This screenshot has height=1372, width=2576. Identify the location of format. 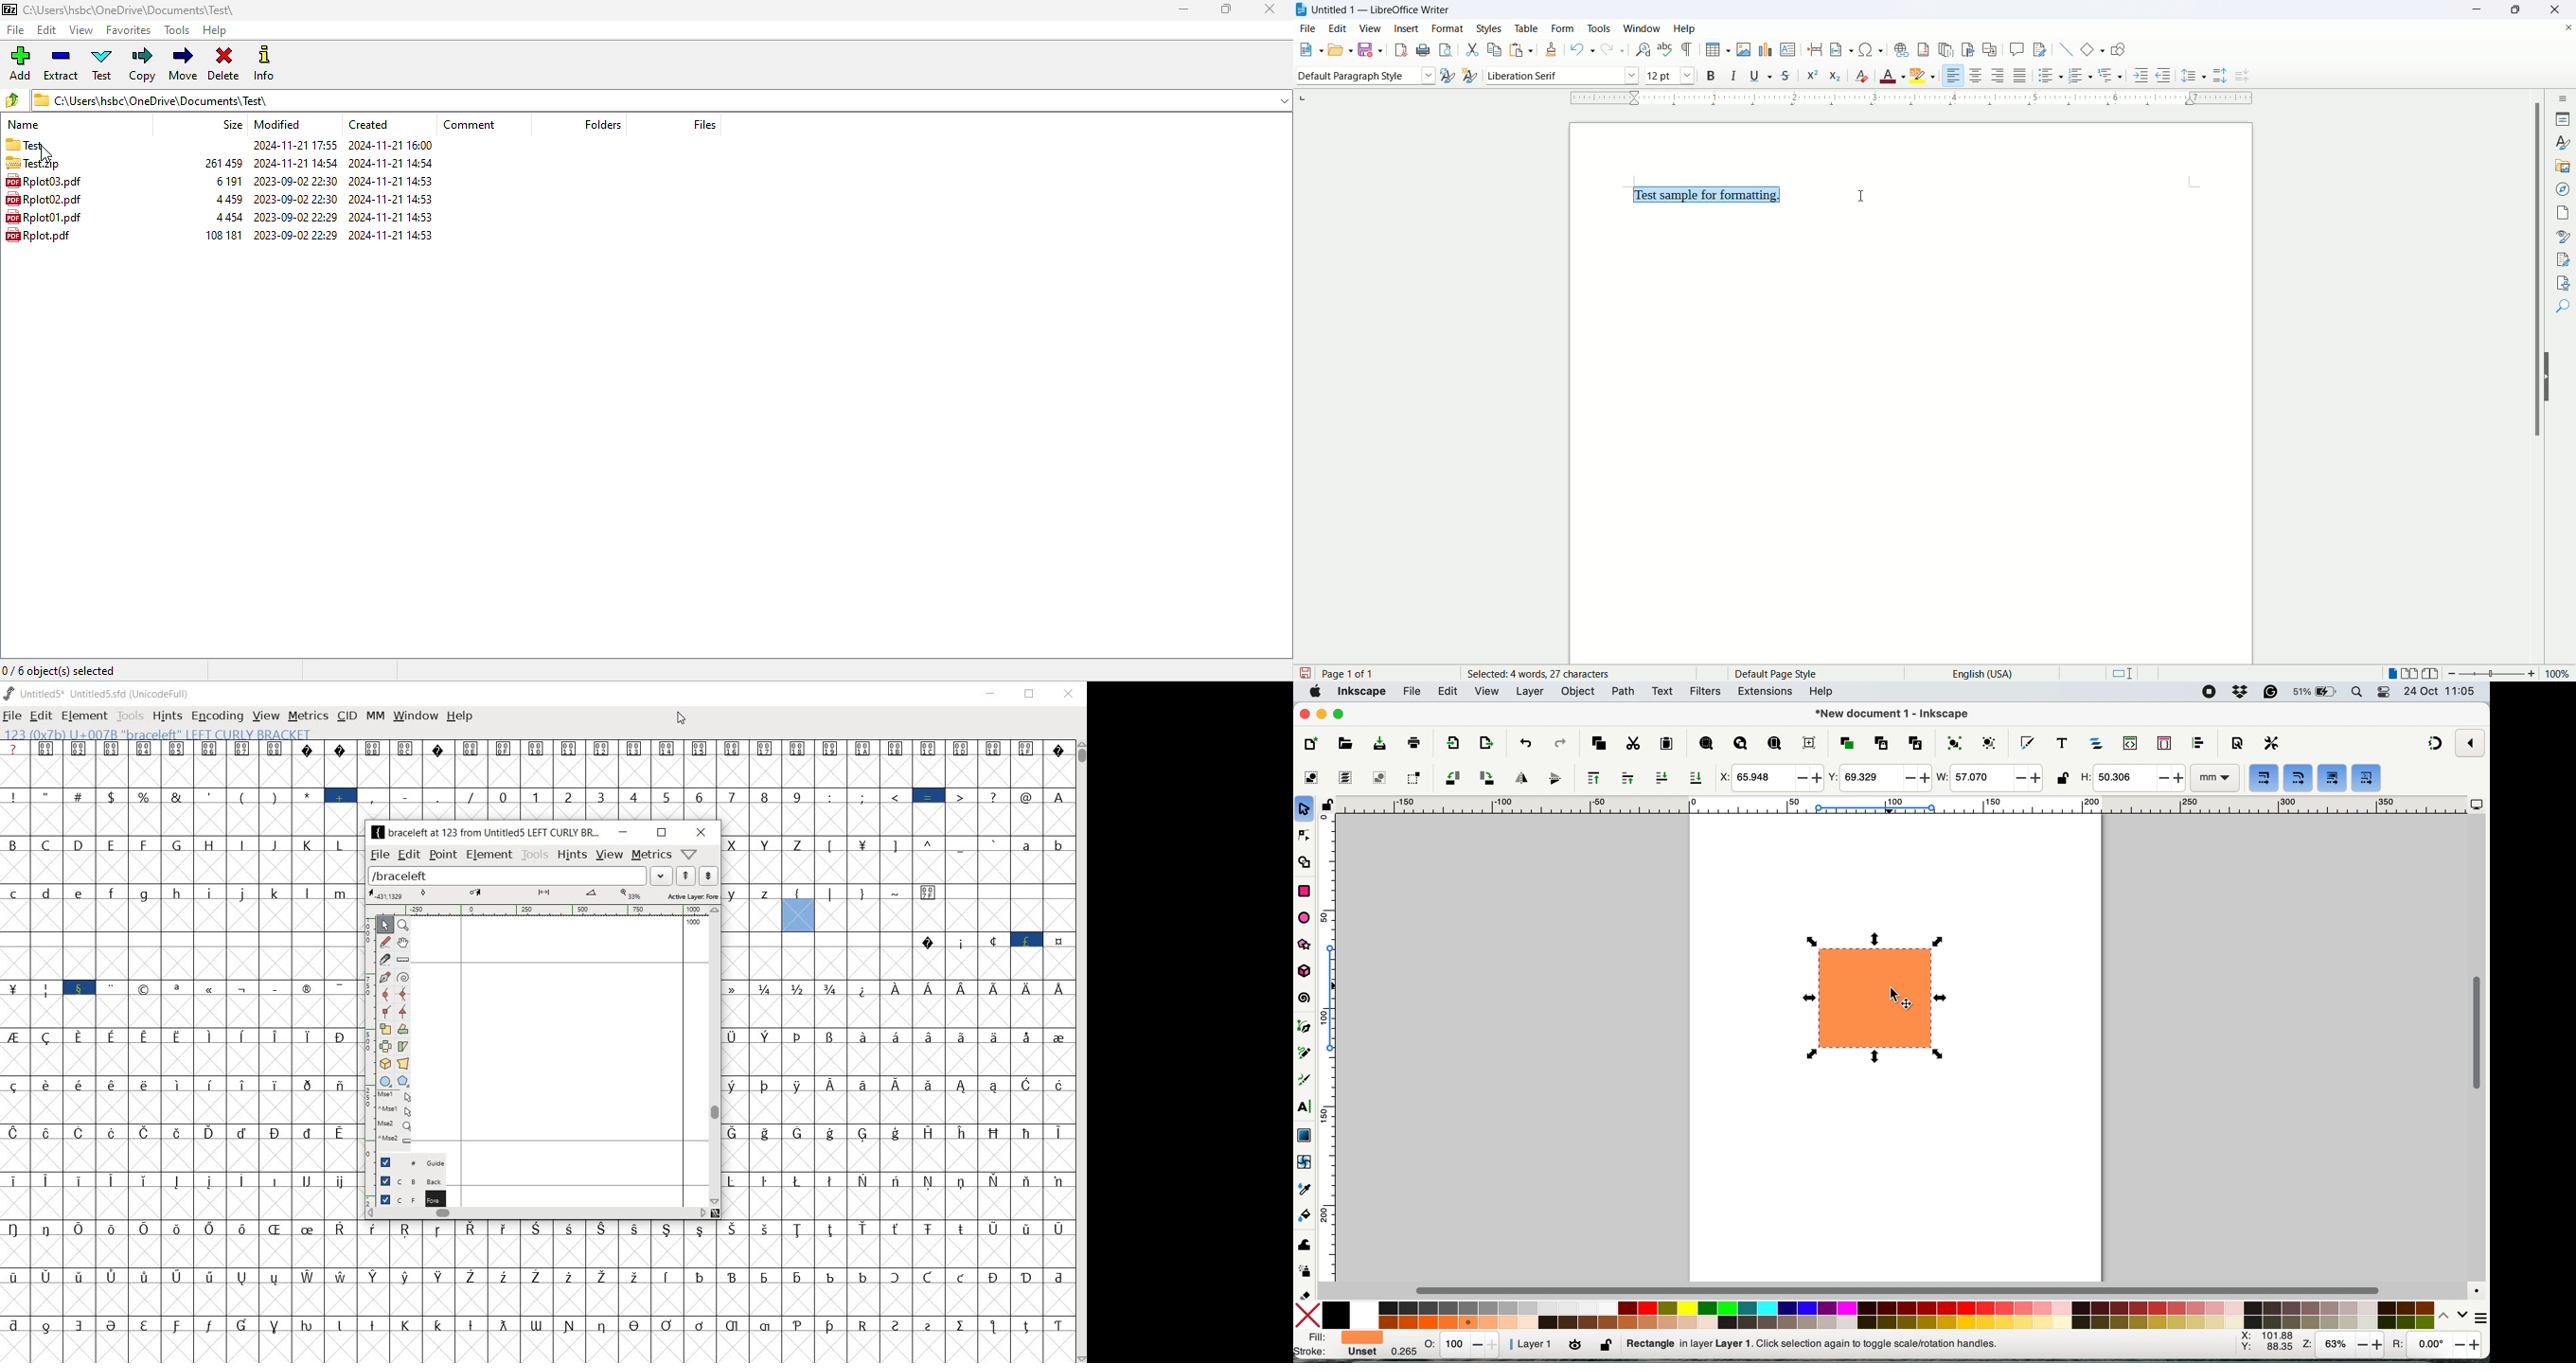
(1450, 29).